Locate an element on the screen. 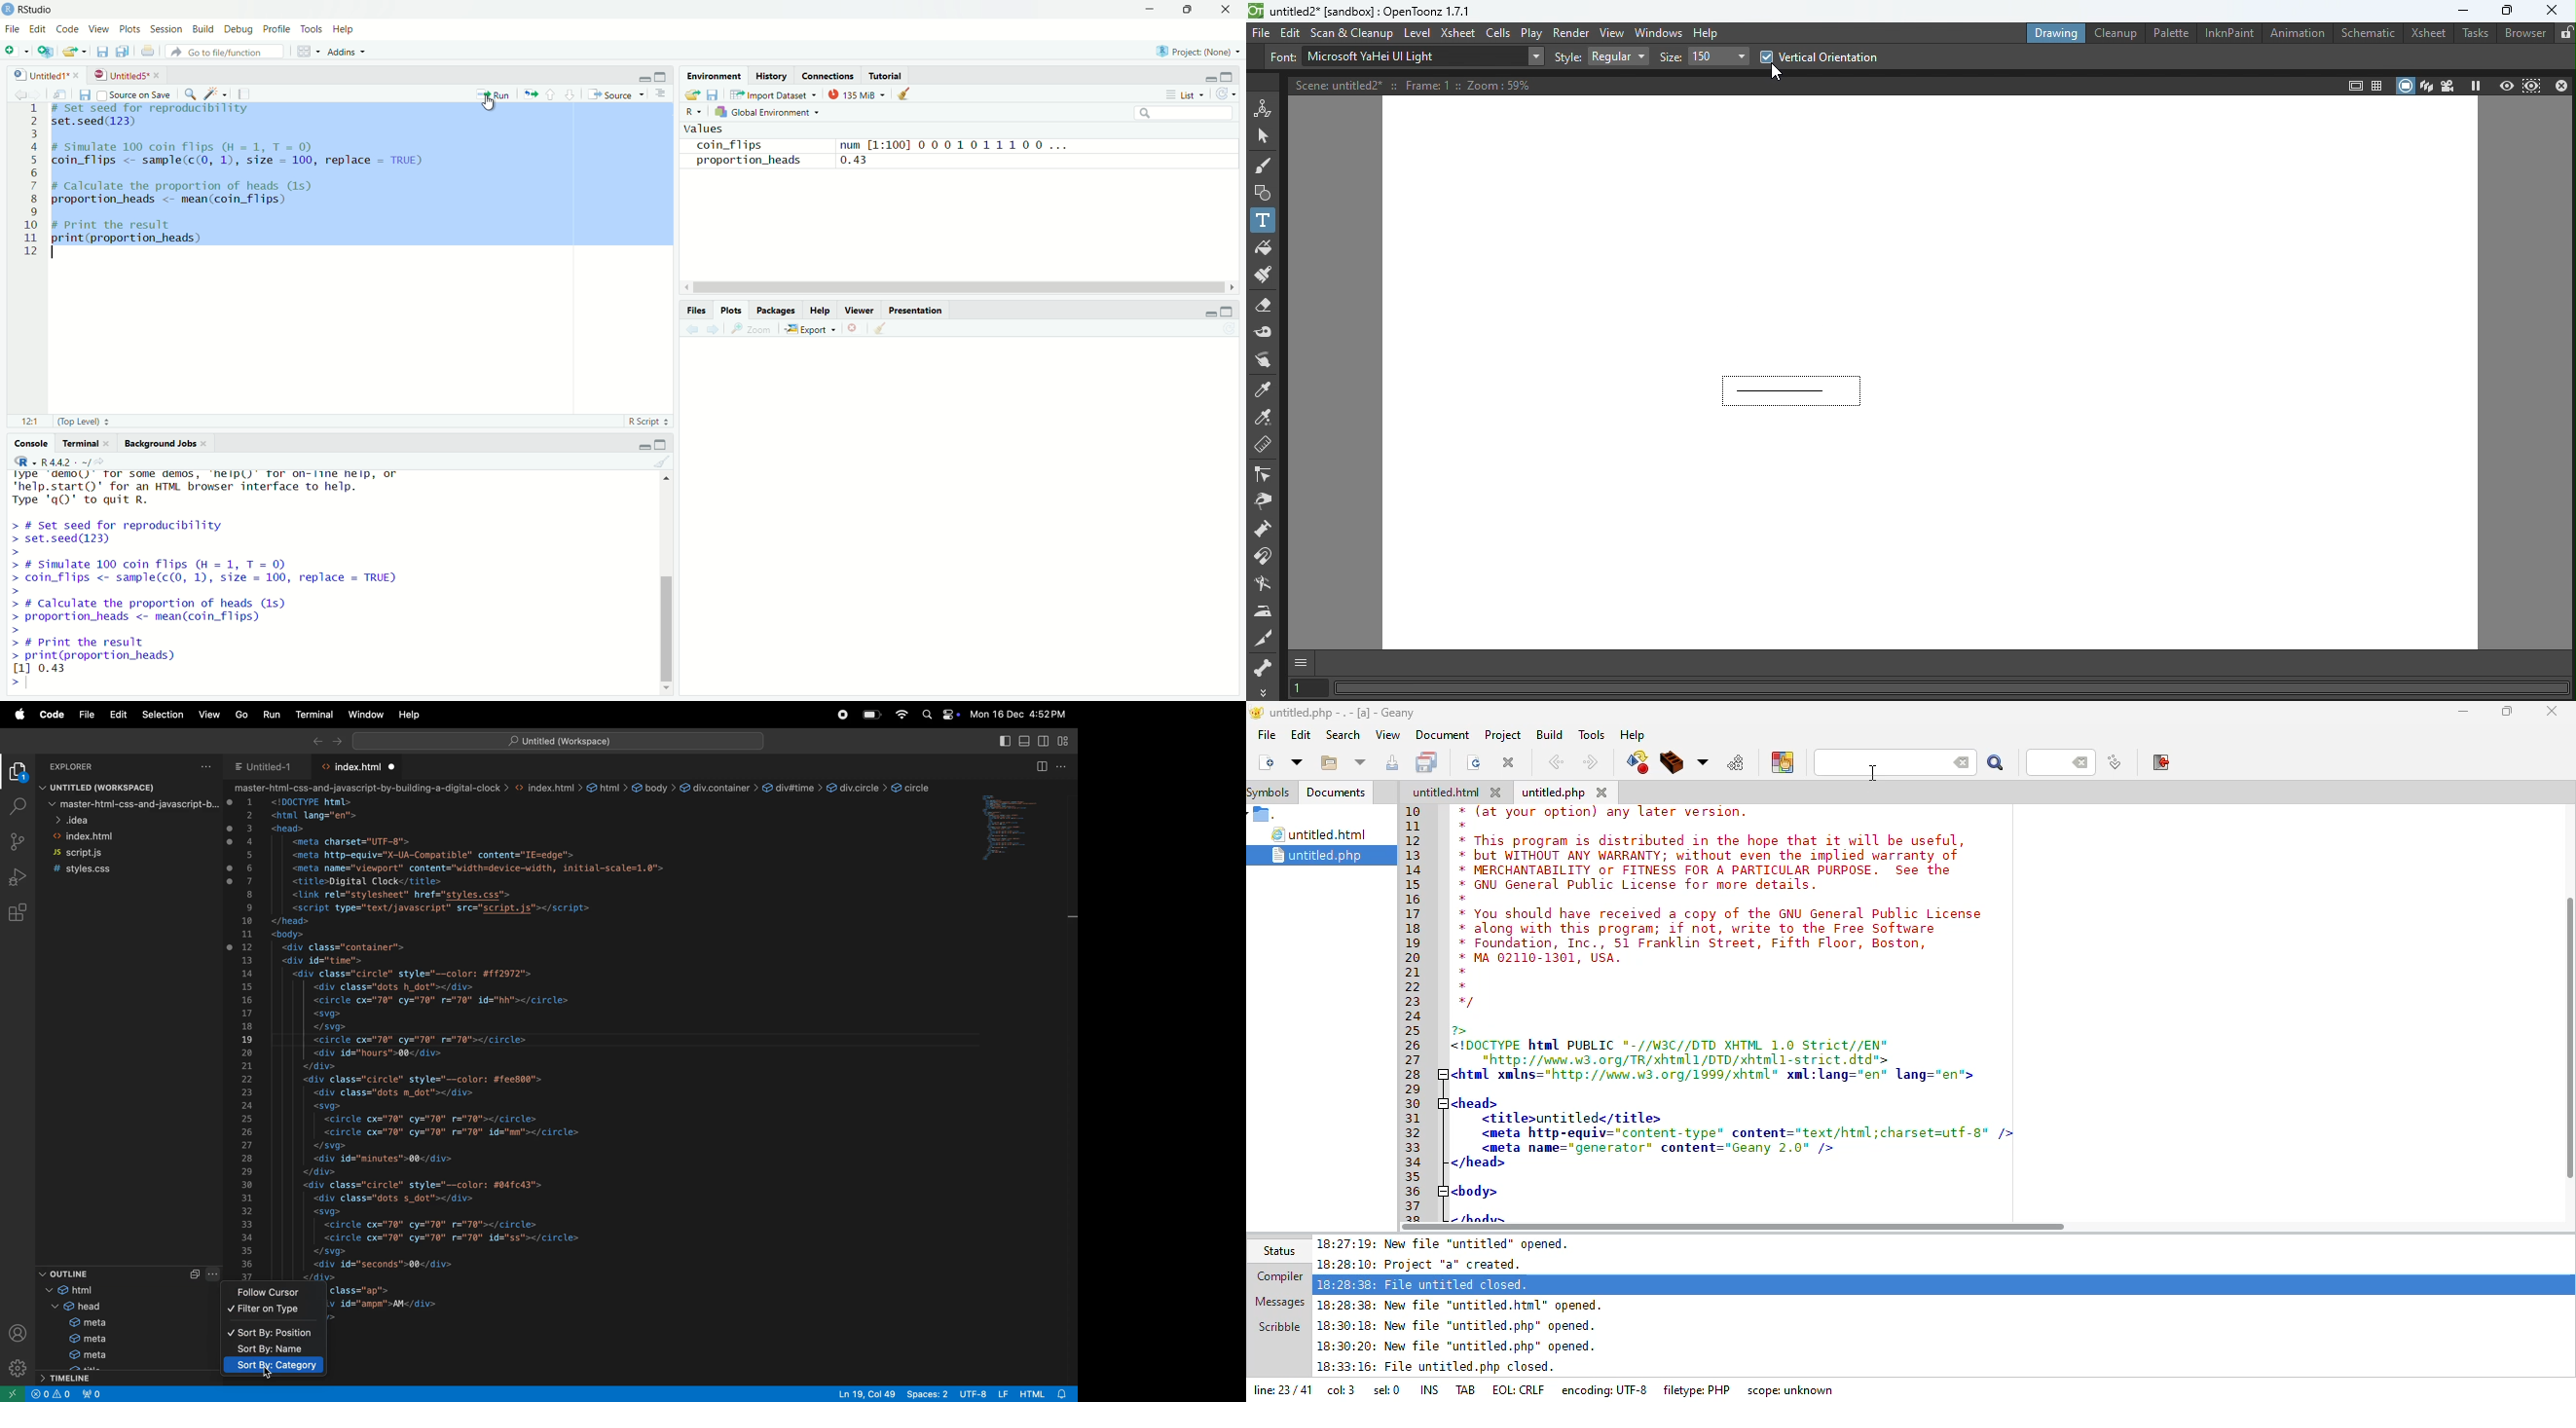 Image resolution: width=2576 pixels, height=1428 pixels. refresh is located at coordinates (1231, 94).